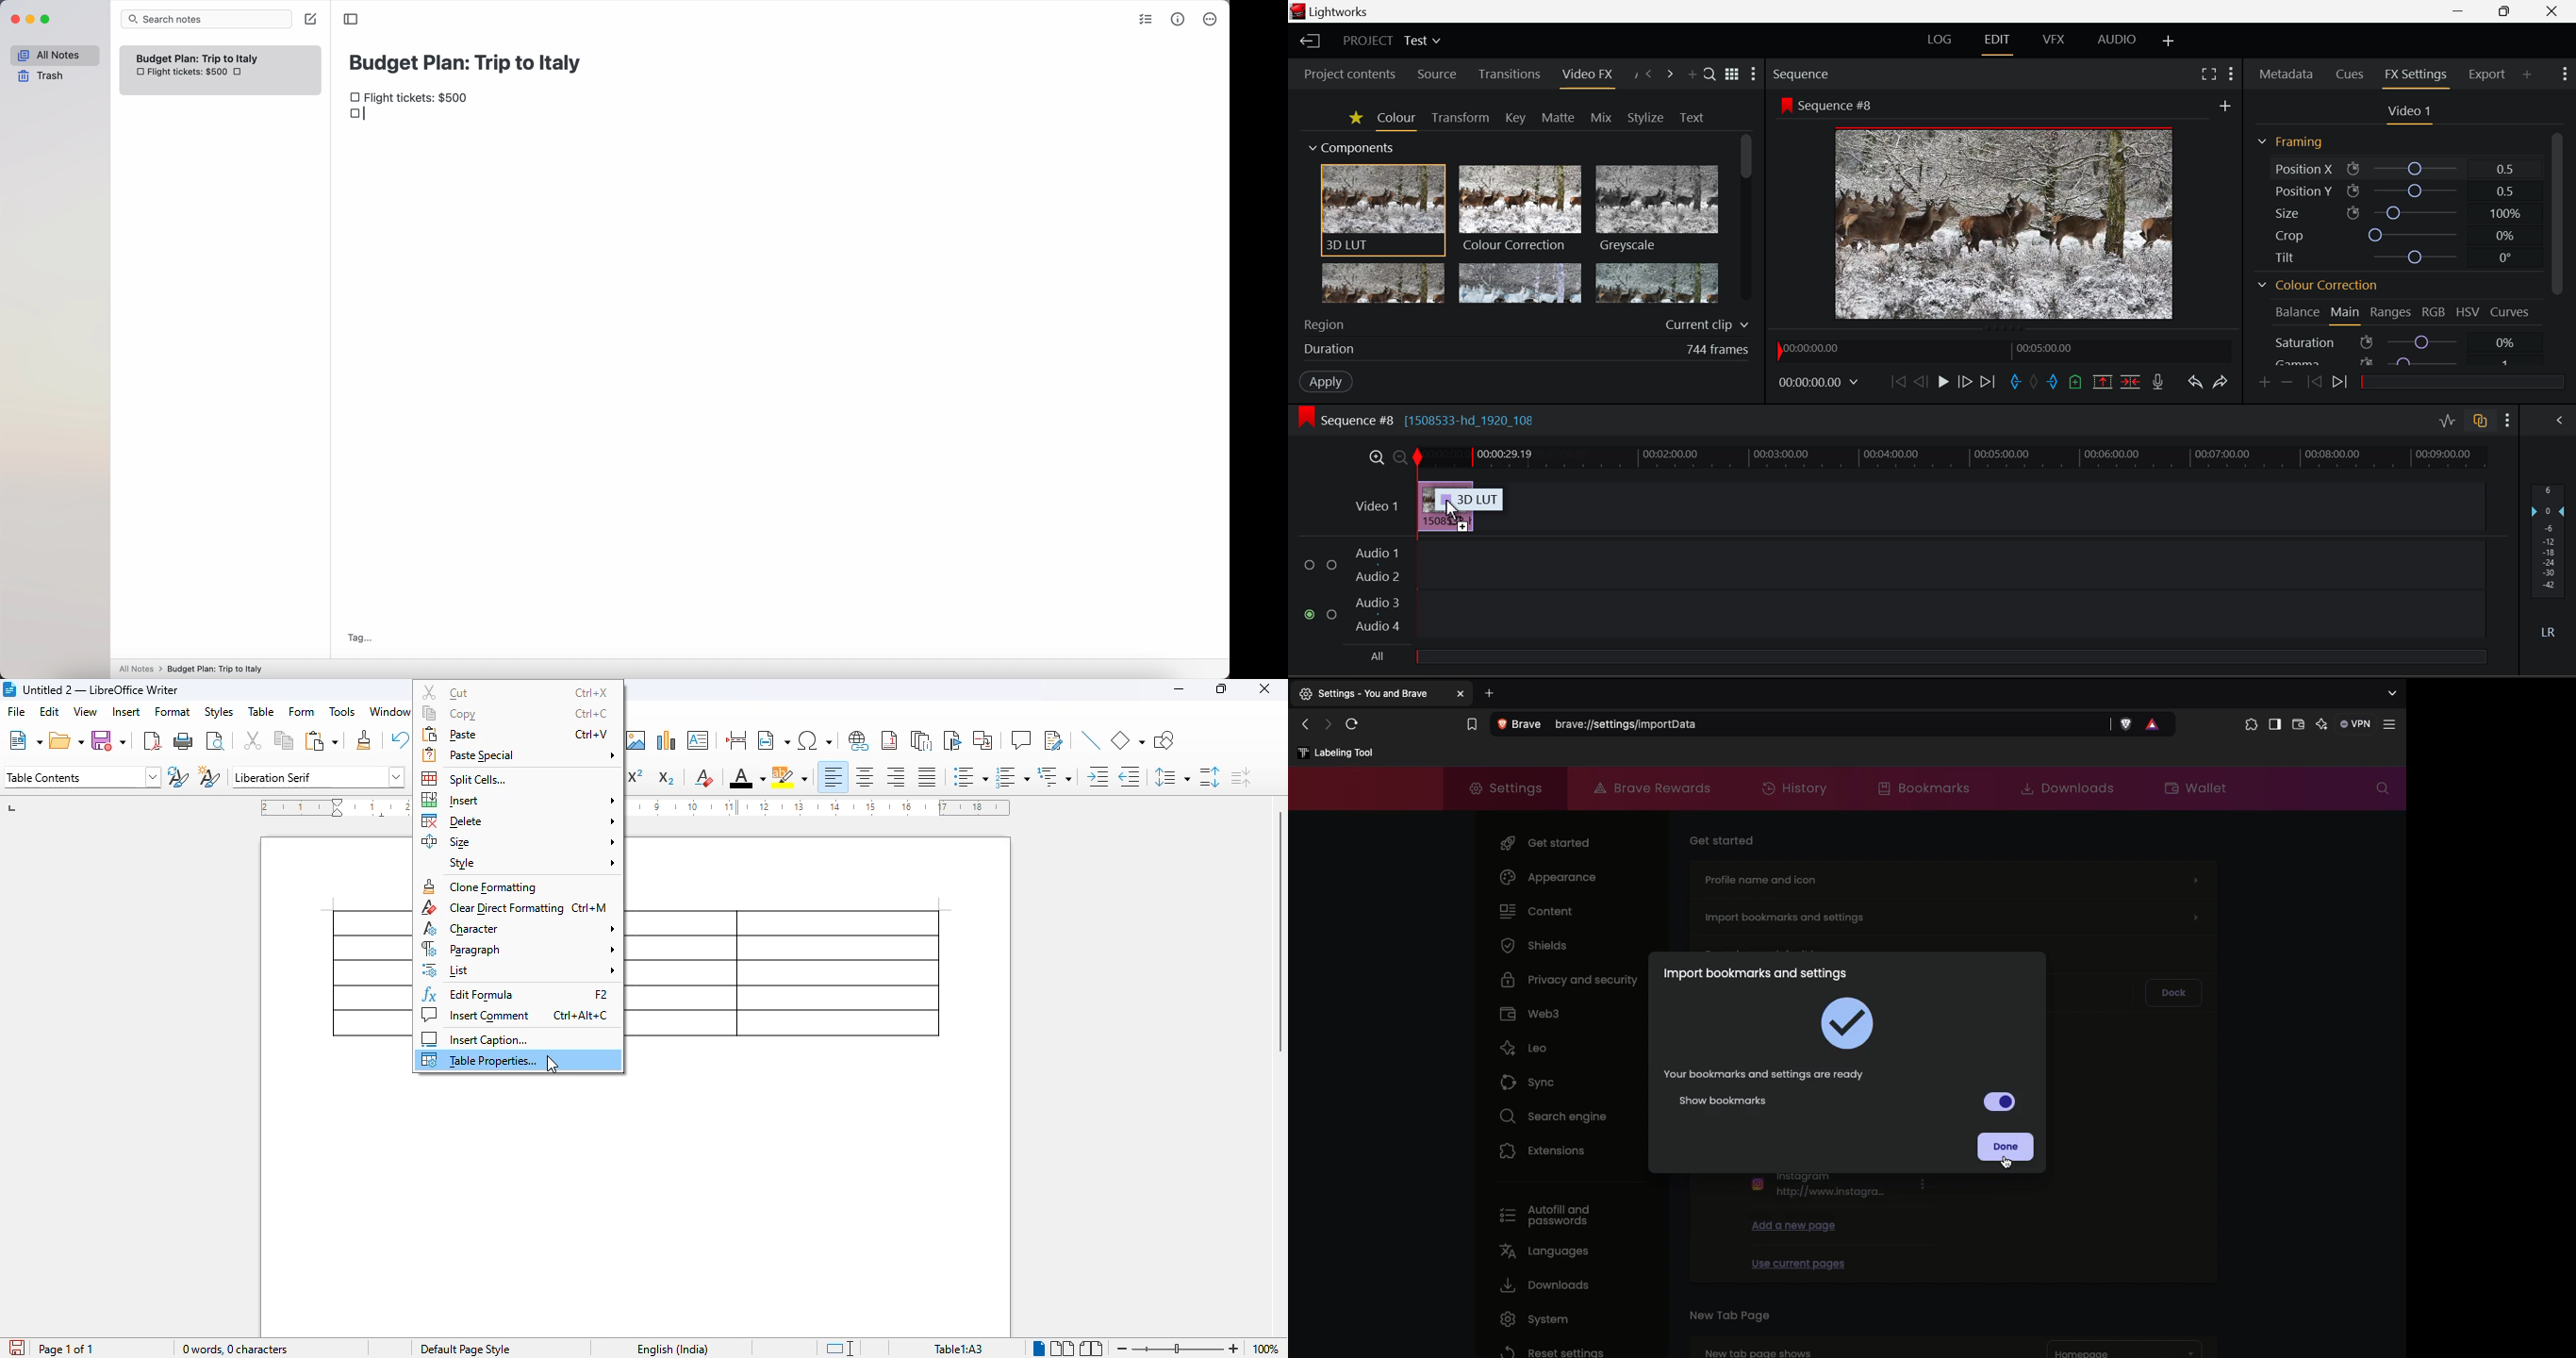  Describe the element at coordinates (1349, 76) in the screenshot. I see `Project contents` at that location.